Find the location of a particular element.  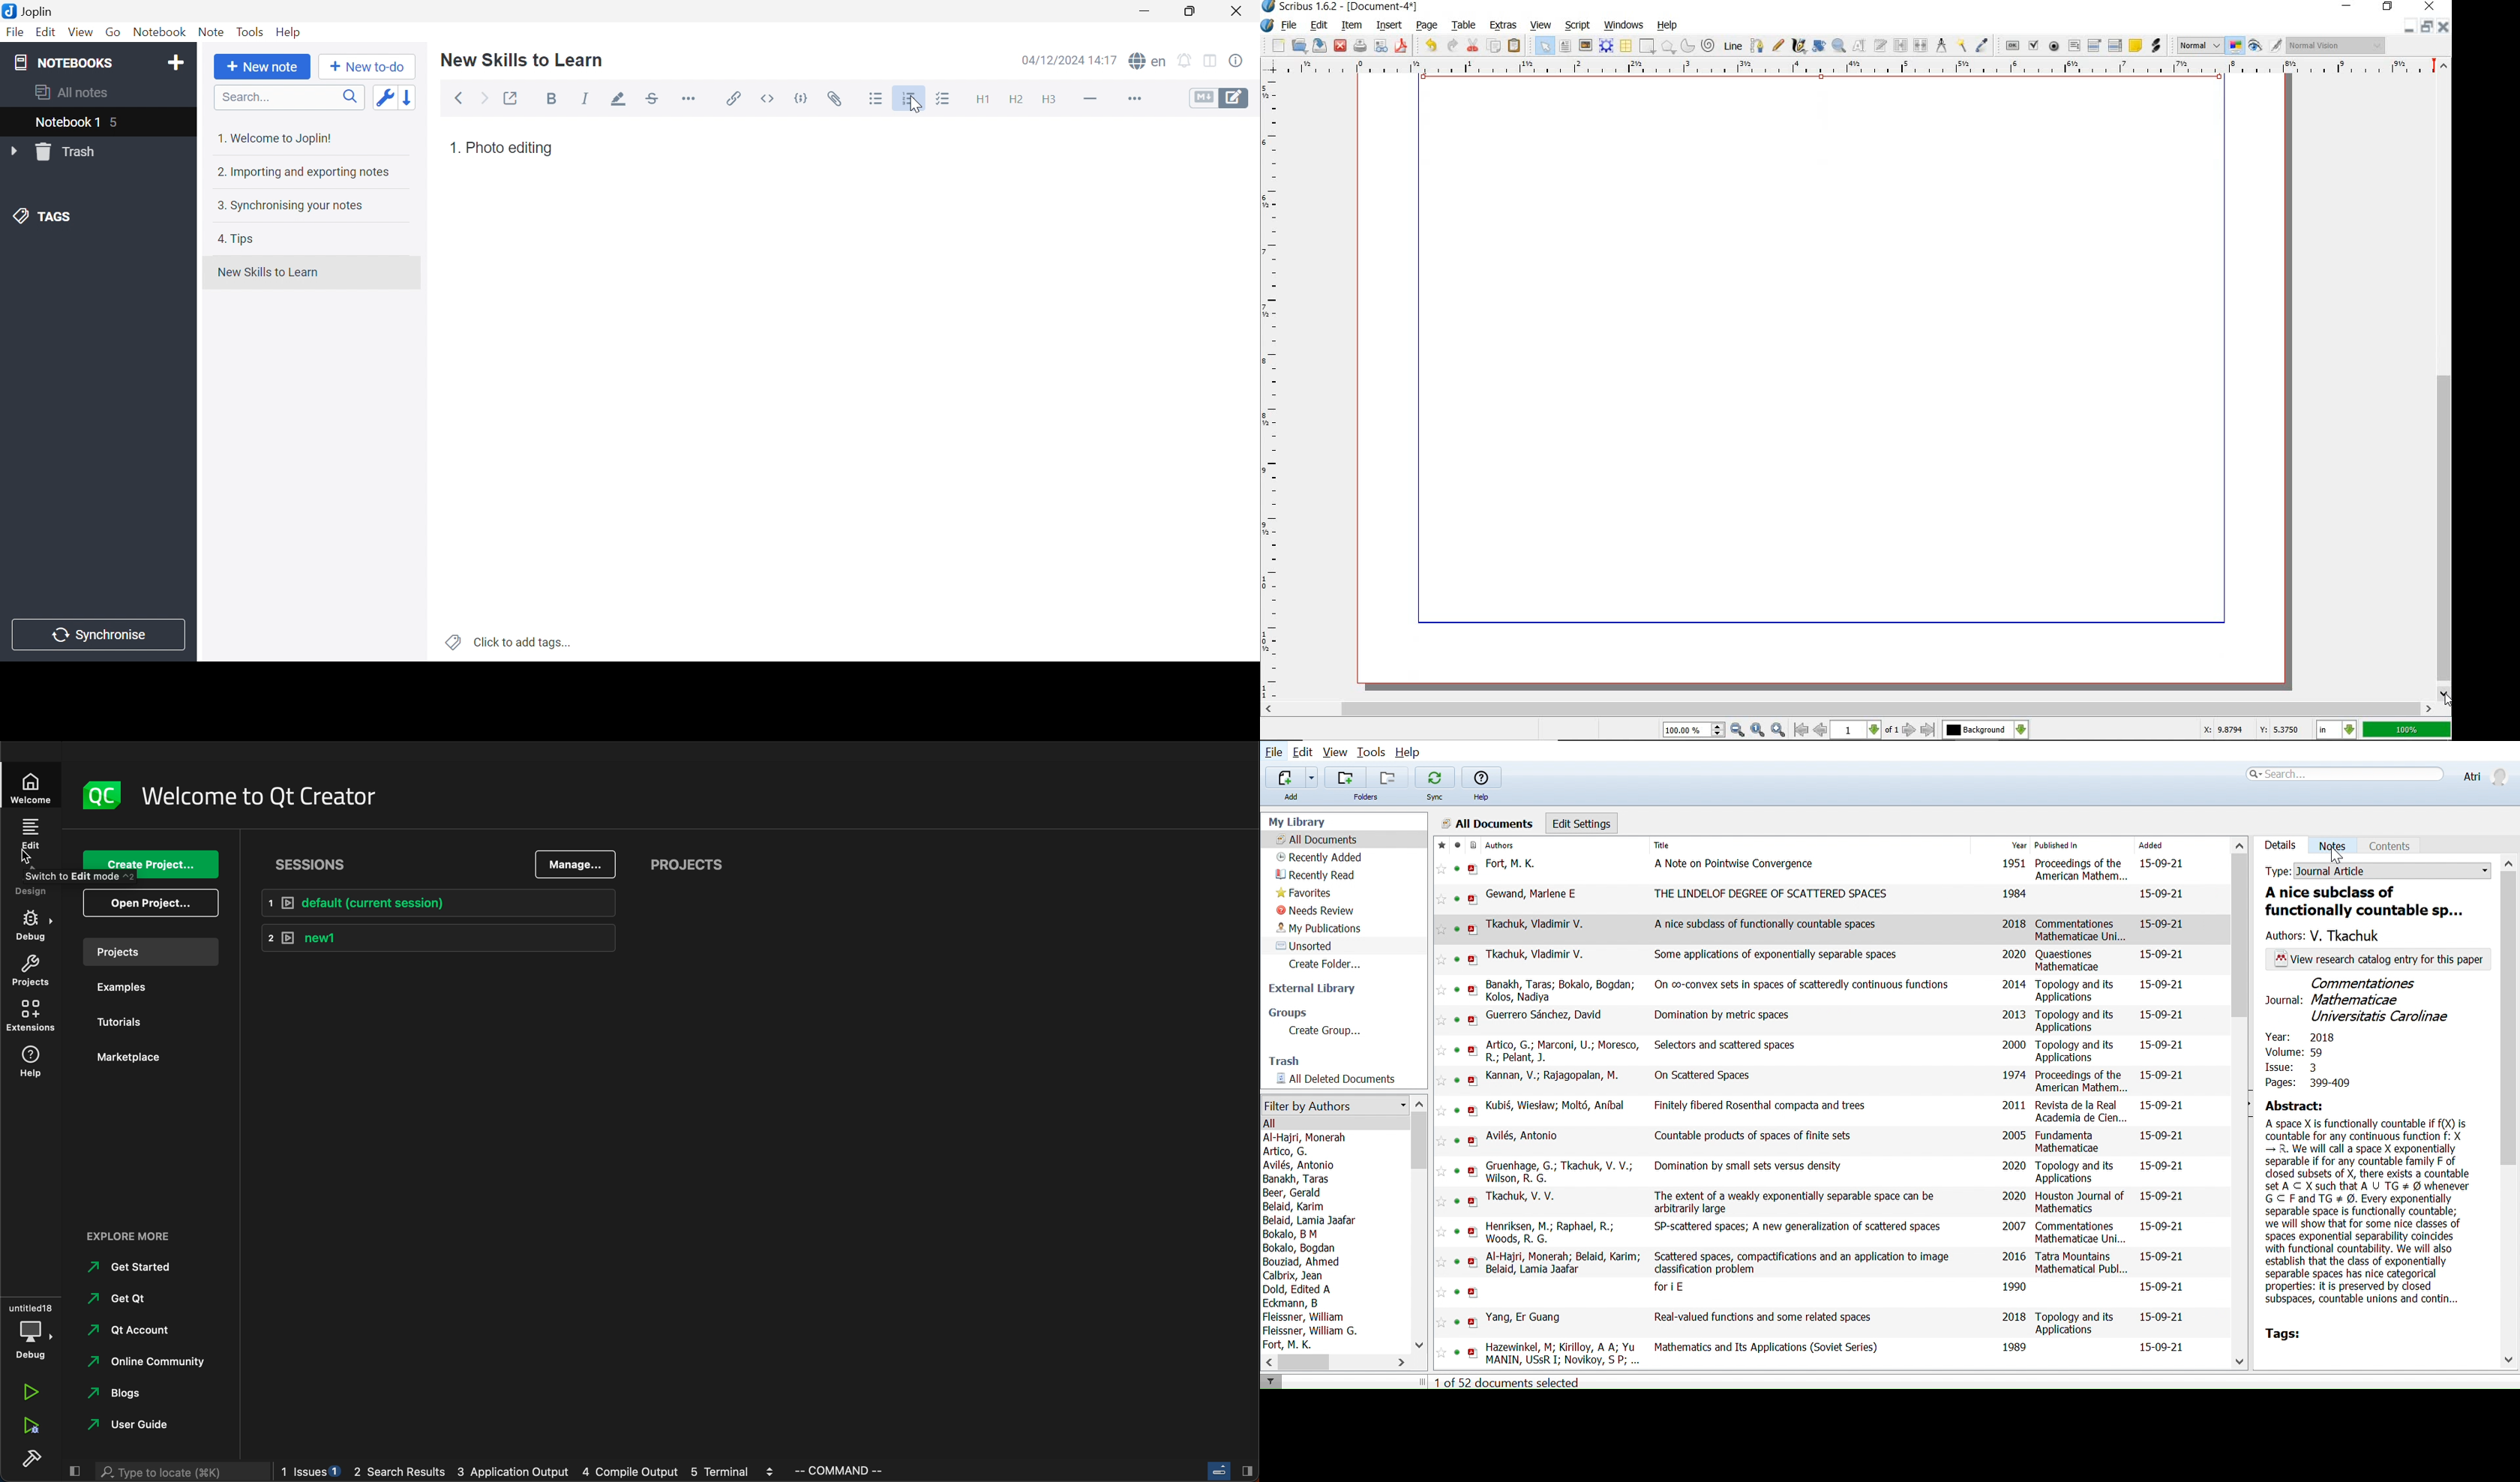

Horizontal line is located at coordinates (1091, 97).